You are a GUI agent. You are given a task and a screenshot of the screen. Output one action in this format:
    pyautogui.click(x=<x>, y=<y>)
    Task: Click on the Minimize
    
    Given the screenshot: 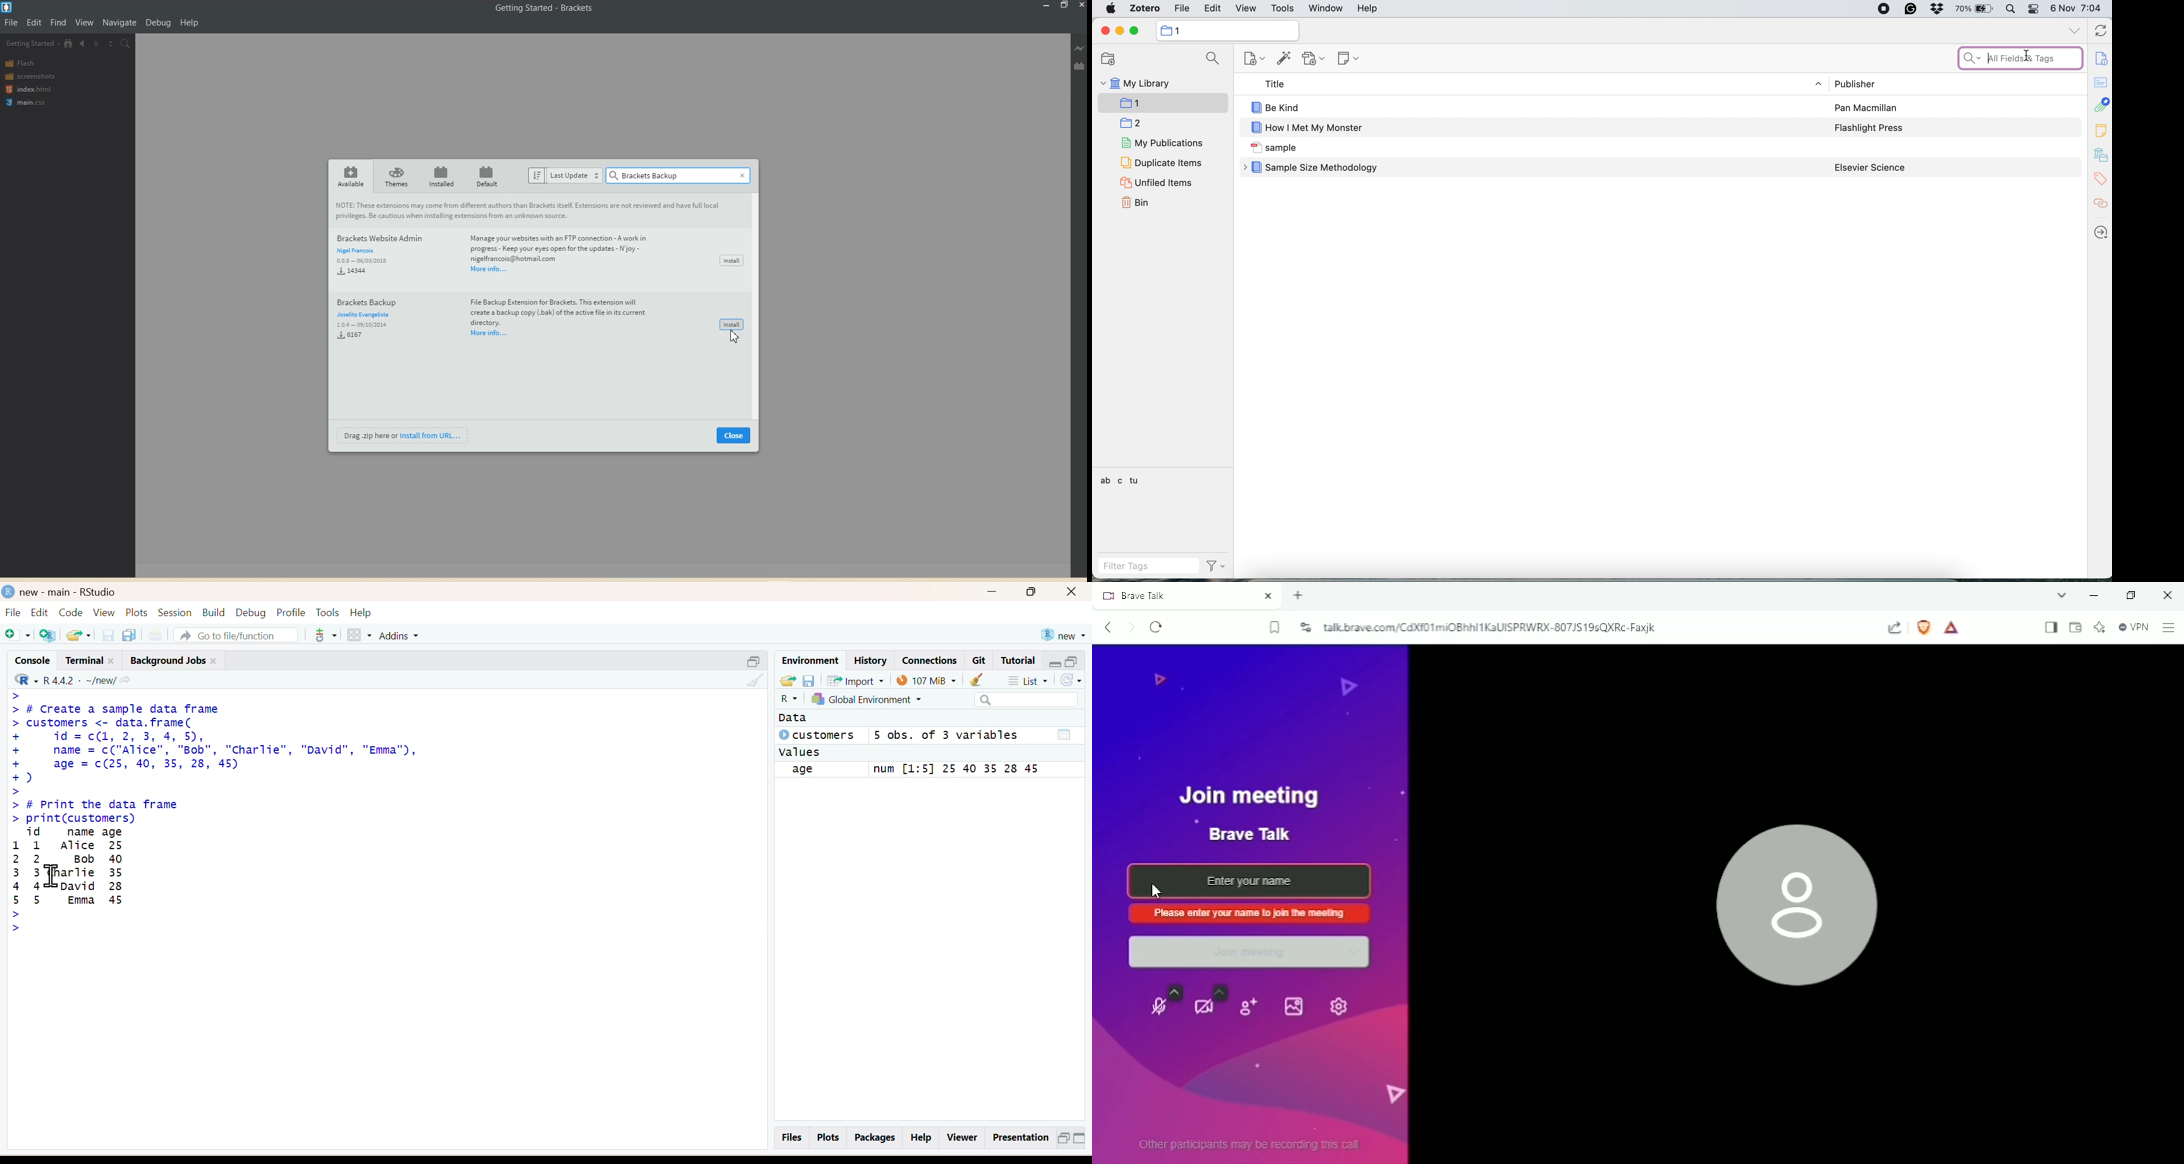 What is the action you would take?
    pyautogui.click(x=1047, y=6)
    